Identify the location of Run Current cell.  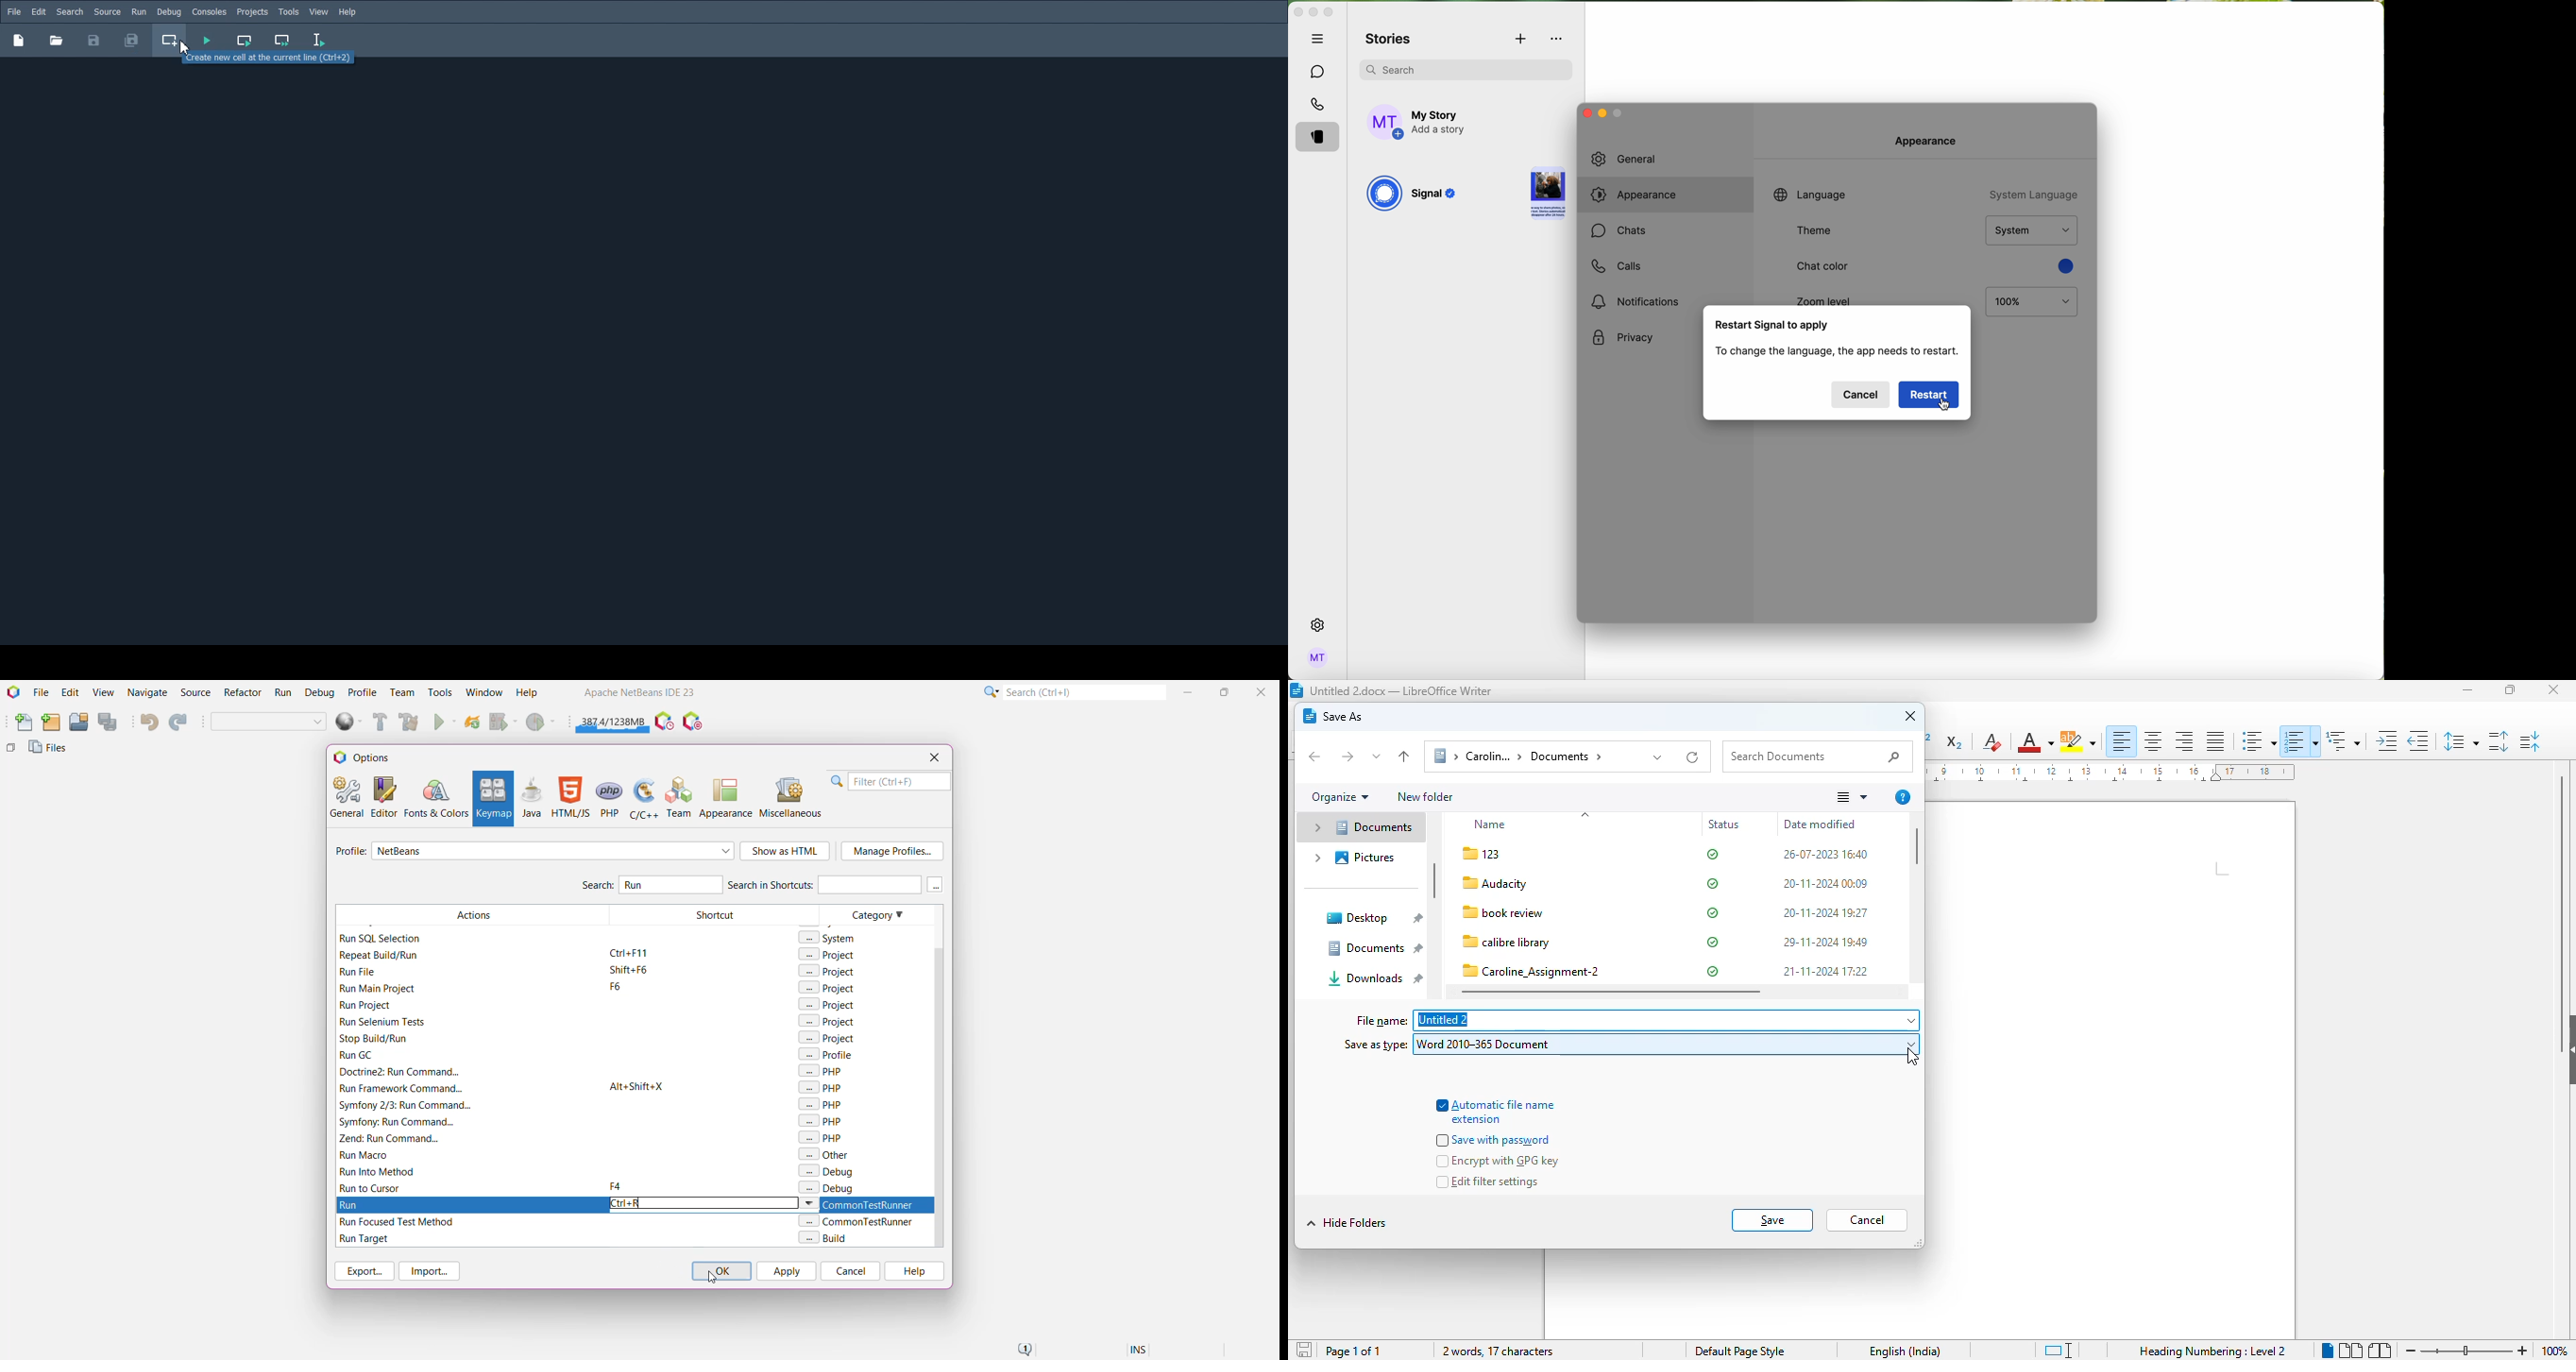
(246, 40).